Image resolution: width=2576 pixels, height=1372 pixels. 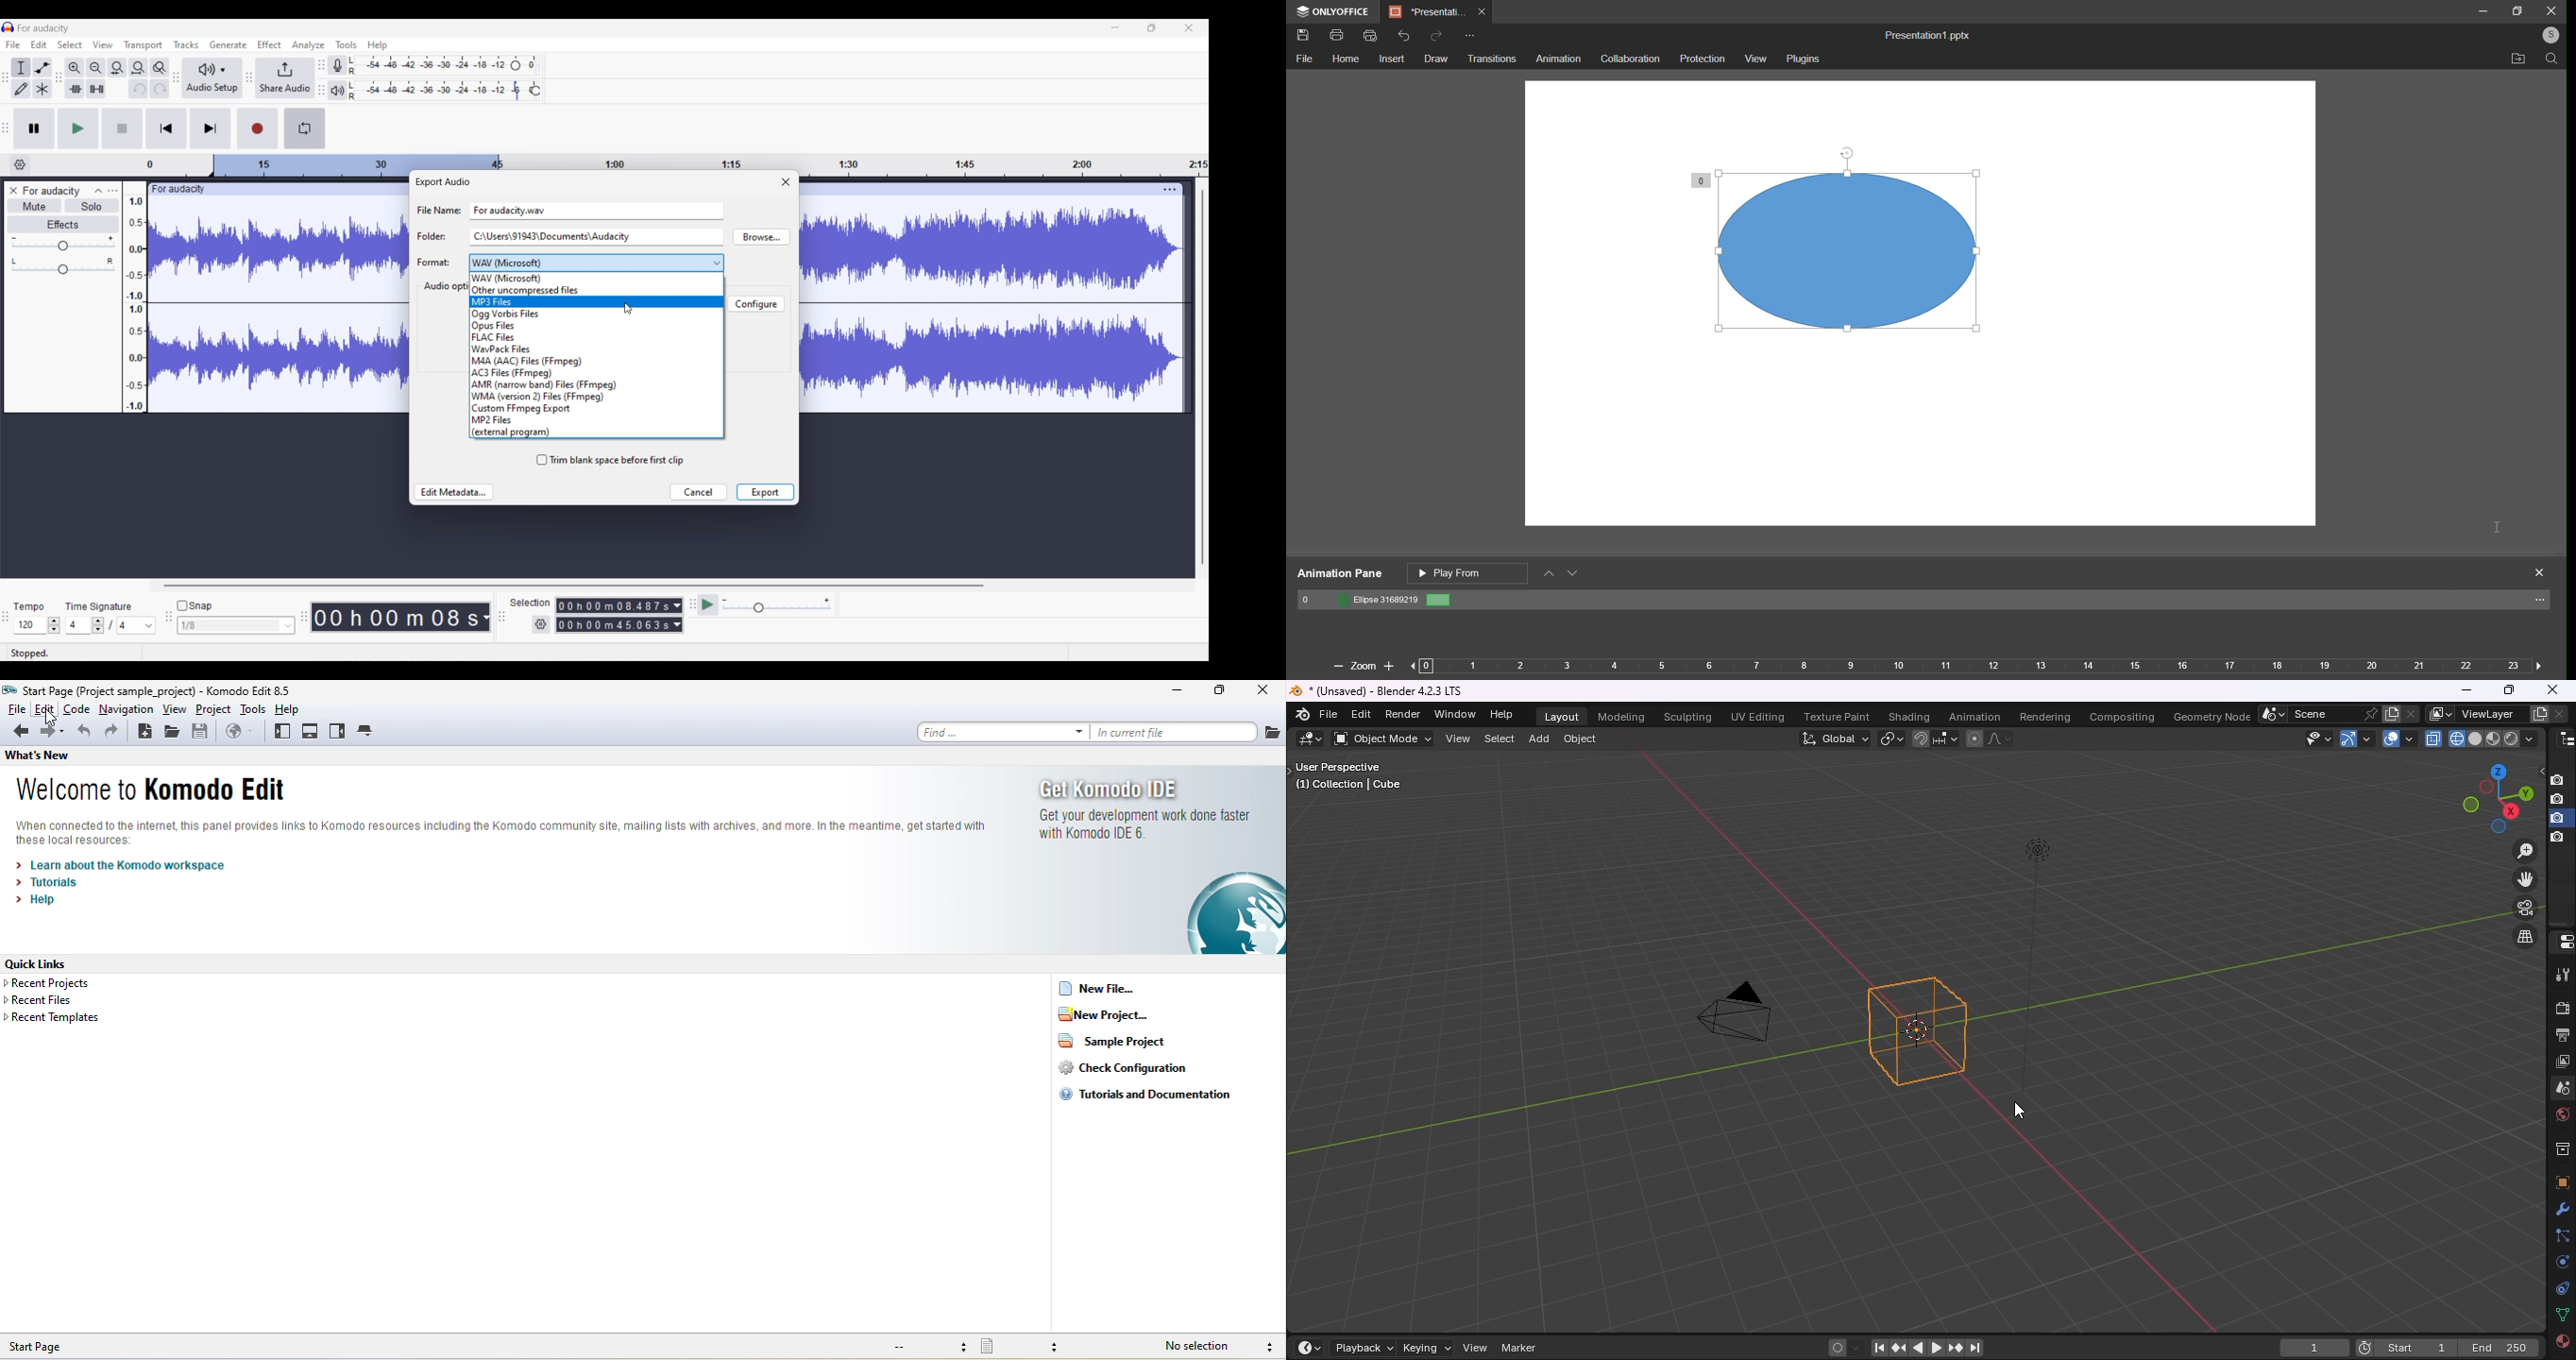 What do you see at coordinates (1427, 12) in the screenshot?
I see `Current Tab` at bounding box center [1427, 12].